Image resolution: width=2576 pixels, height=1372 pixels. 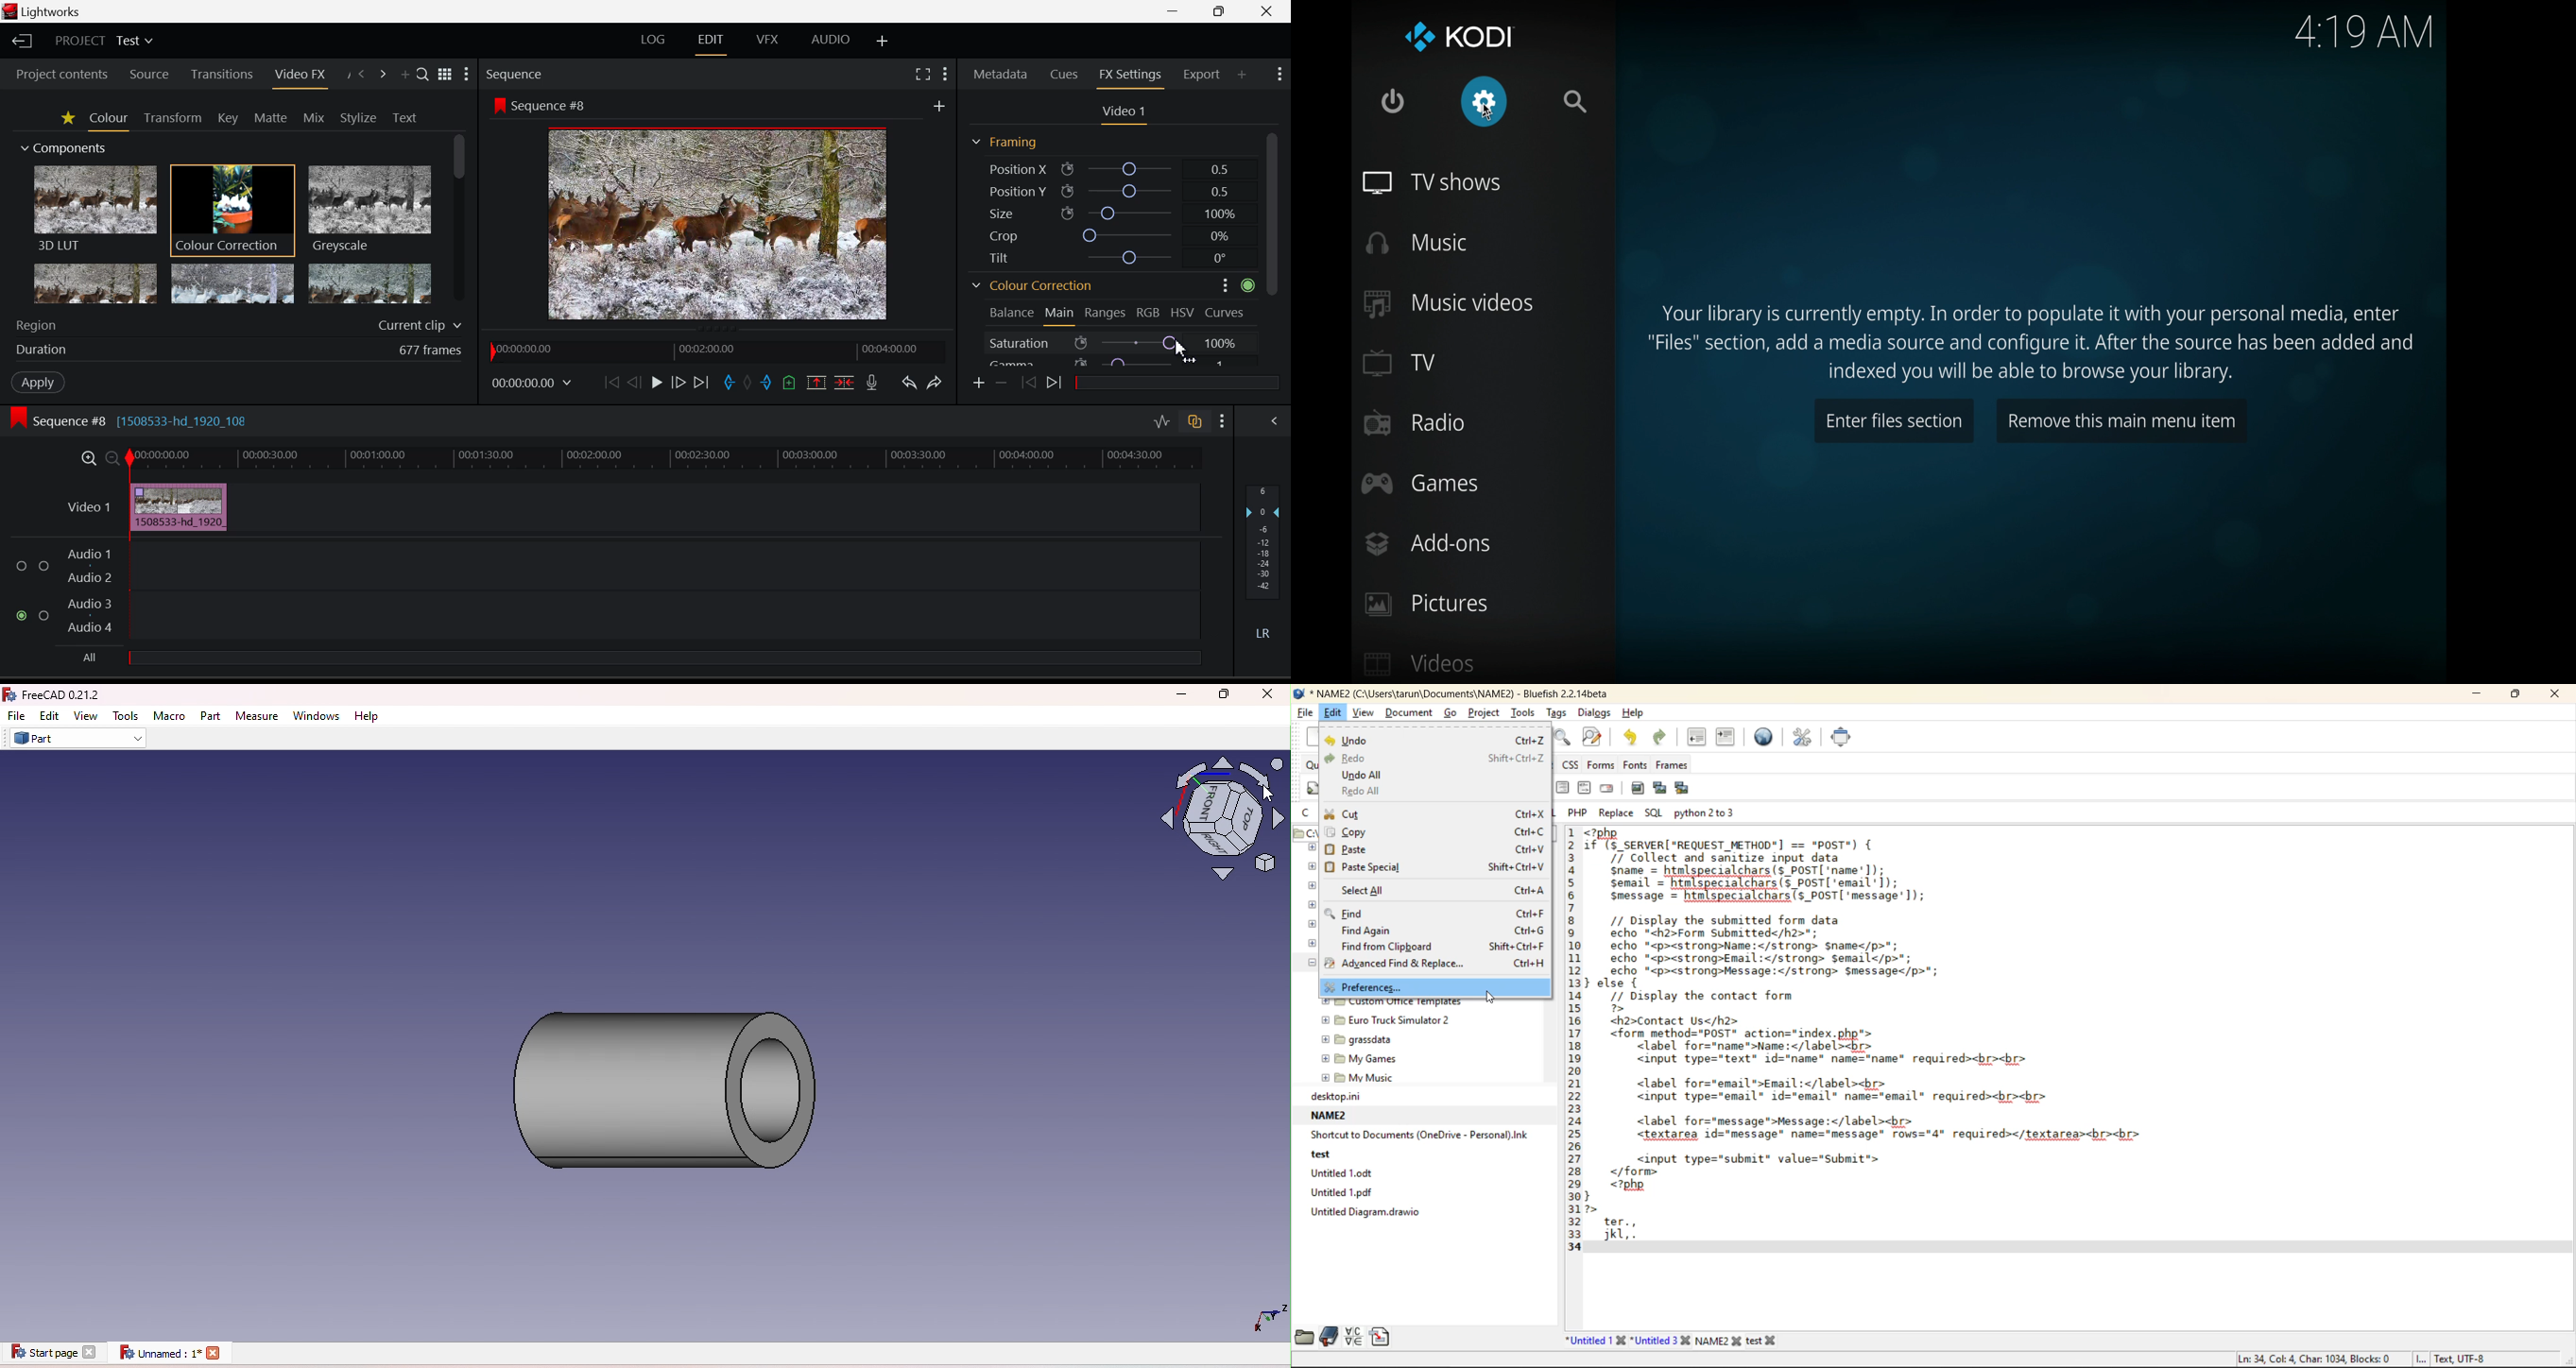 What do you see at coordinates (96, 284) in the screenshot?
I see `Glow` at bounding box center [96, 284].